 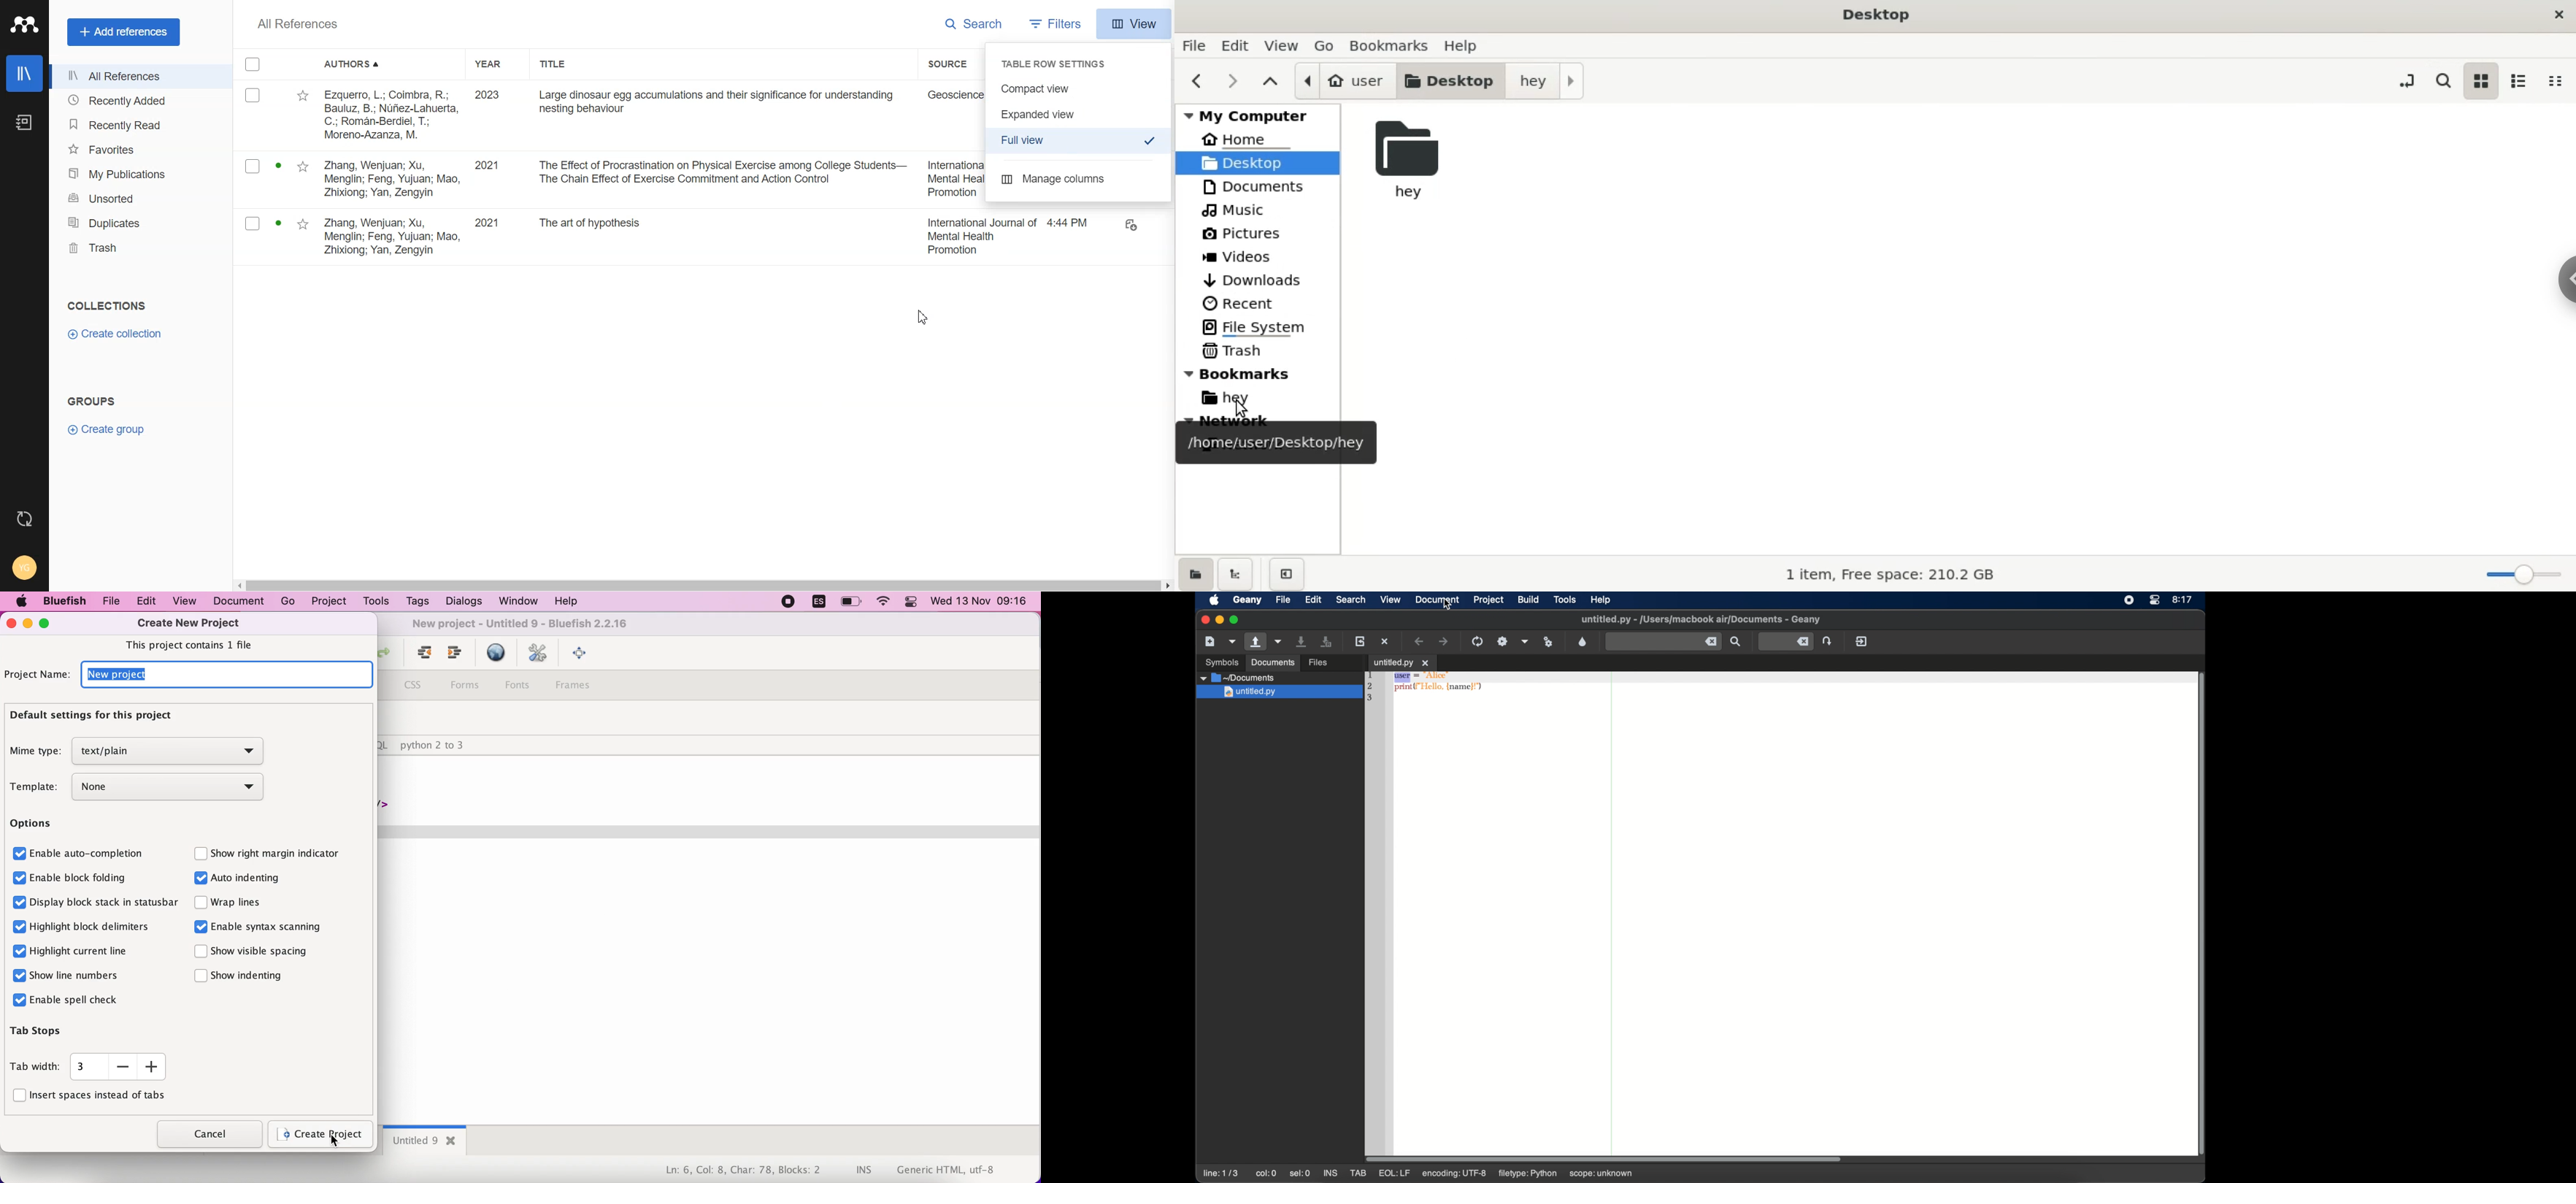 What do you see at coordinates (242, 601) in the screenshot?
I see `document` at bounding box center [242, 601].